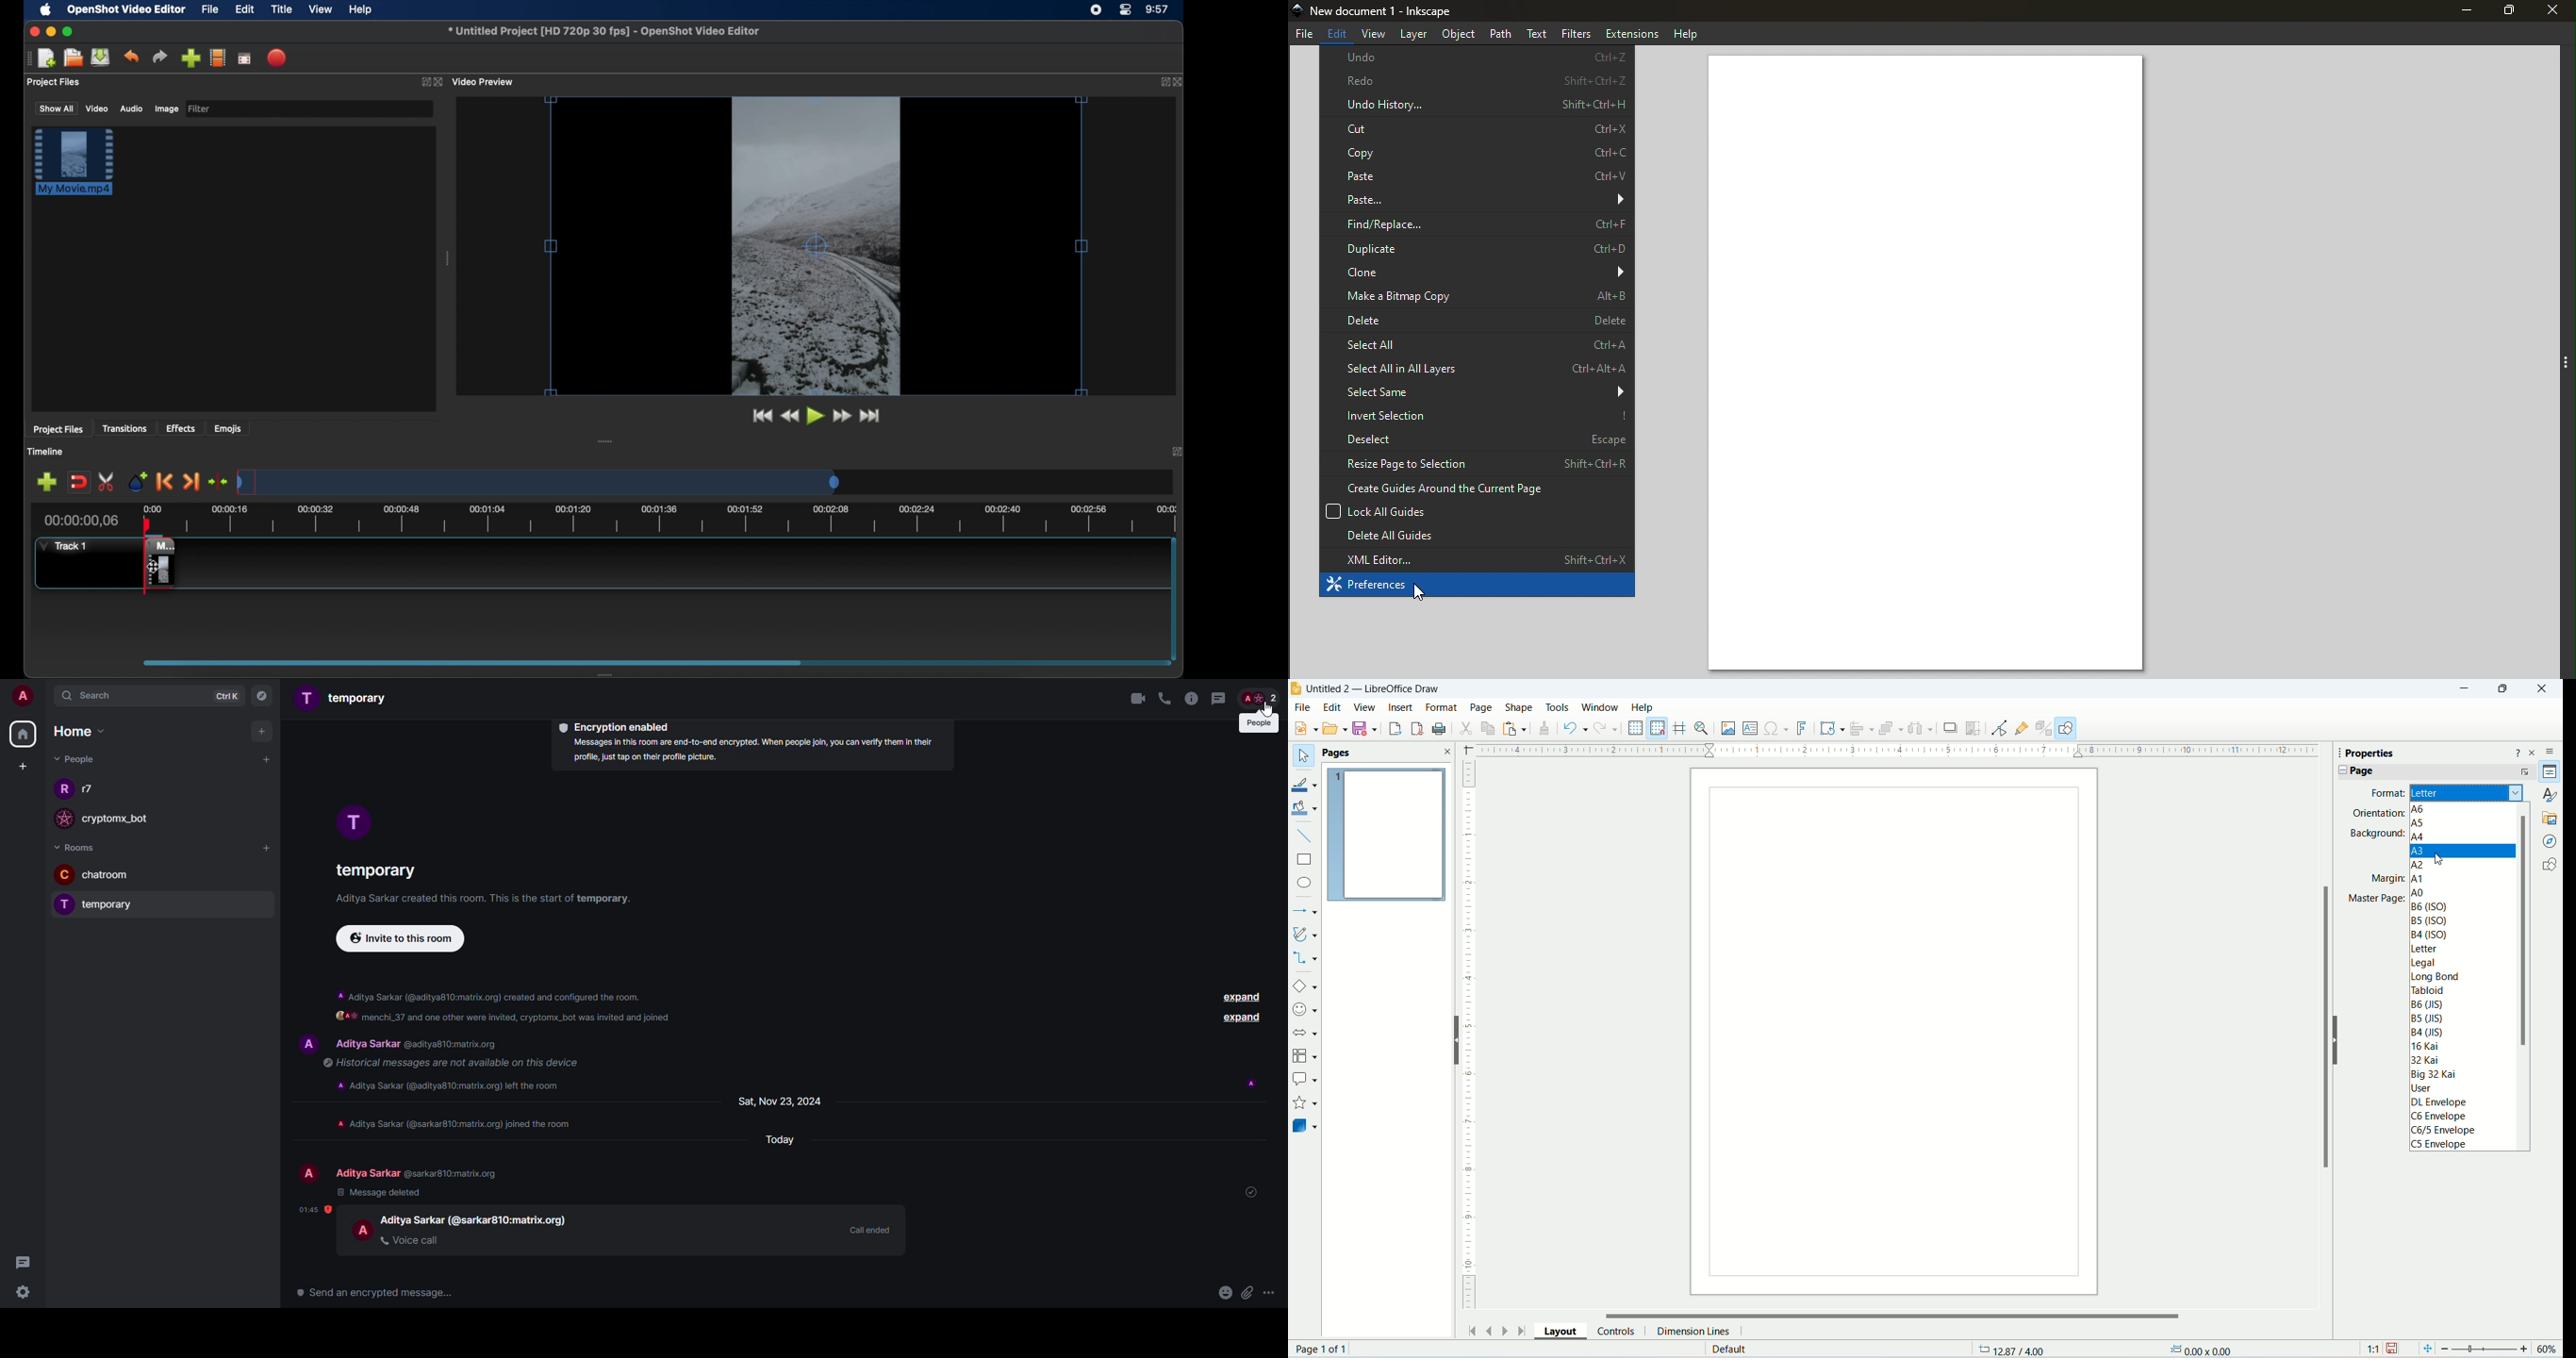 The width and height of the screenshot is (2576, 1372). Describe the element at coordinates (1304, 1104) in the screenshot. I see `starts and banners` at that location.